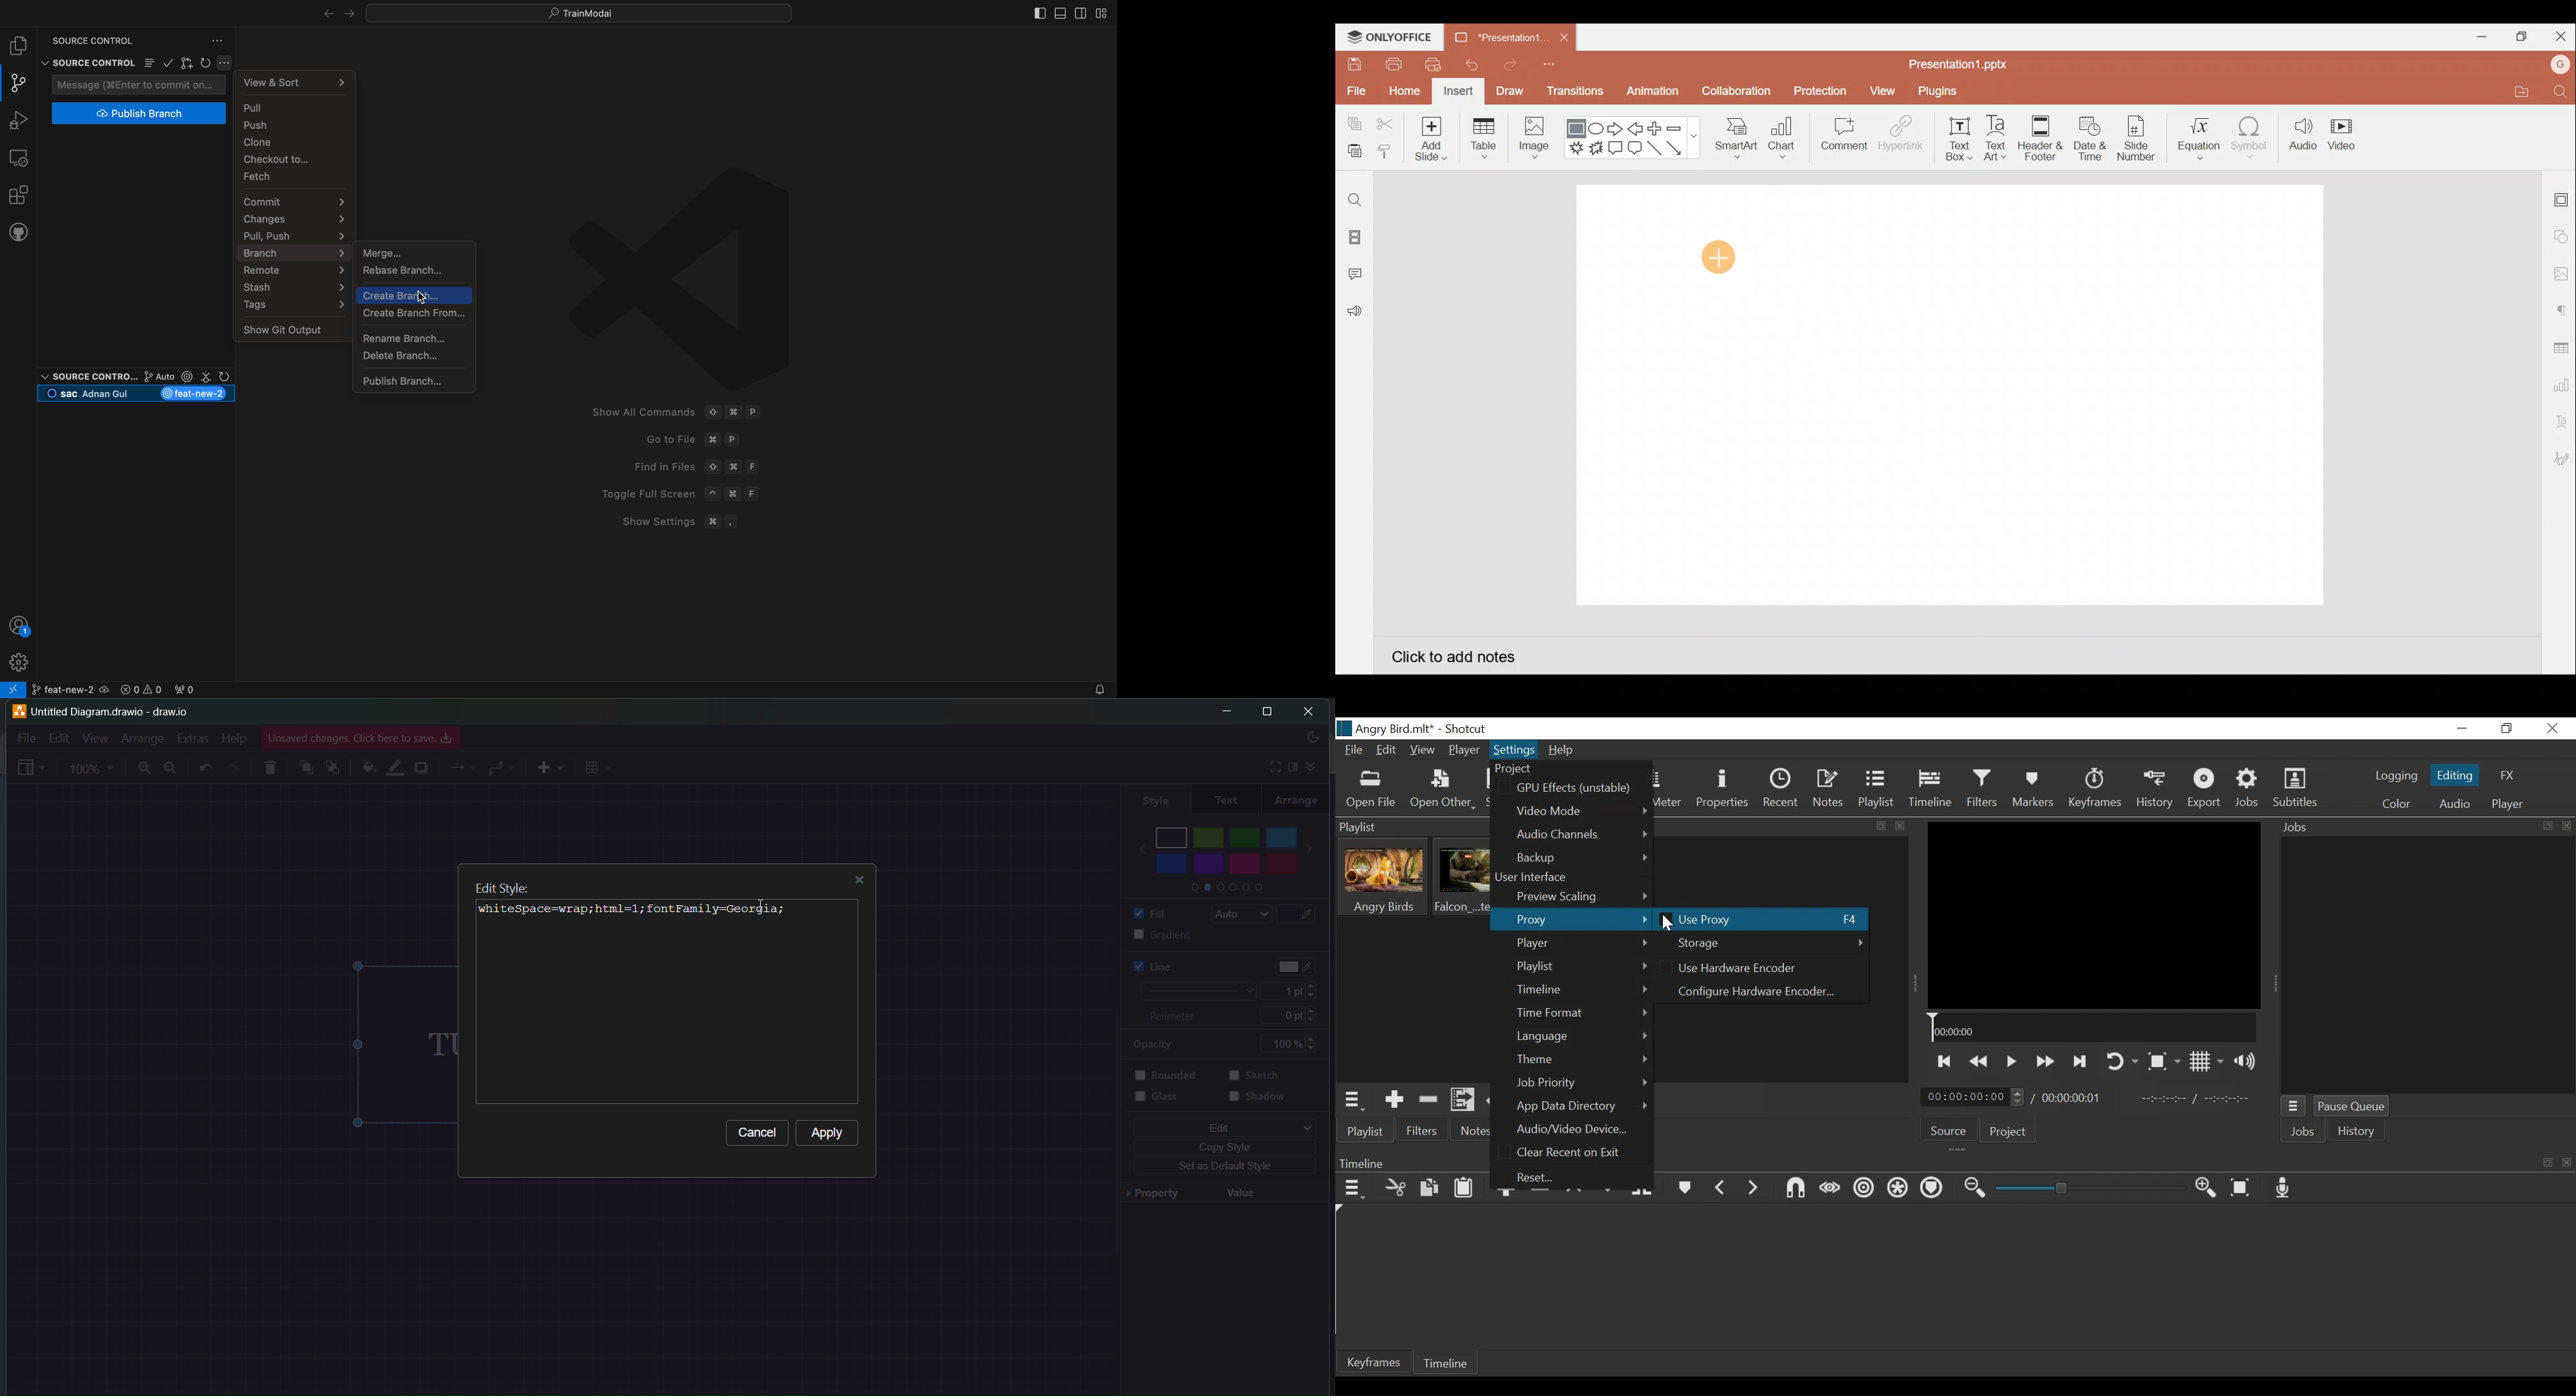 The width and height of the screenshot is (2576, 1400). Describe the element at coordinates (170, 64) in the screenshot. I see `confirm` at that location.